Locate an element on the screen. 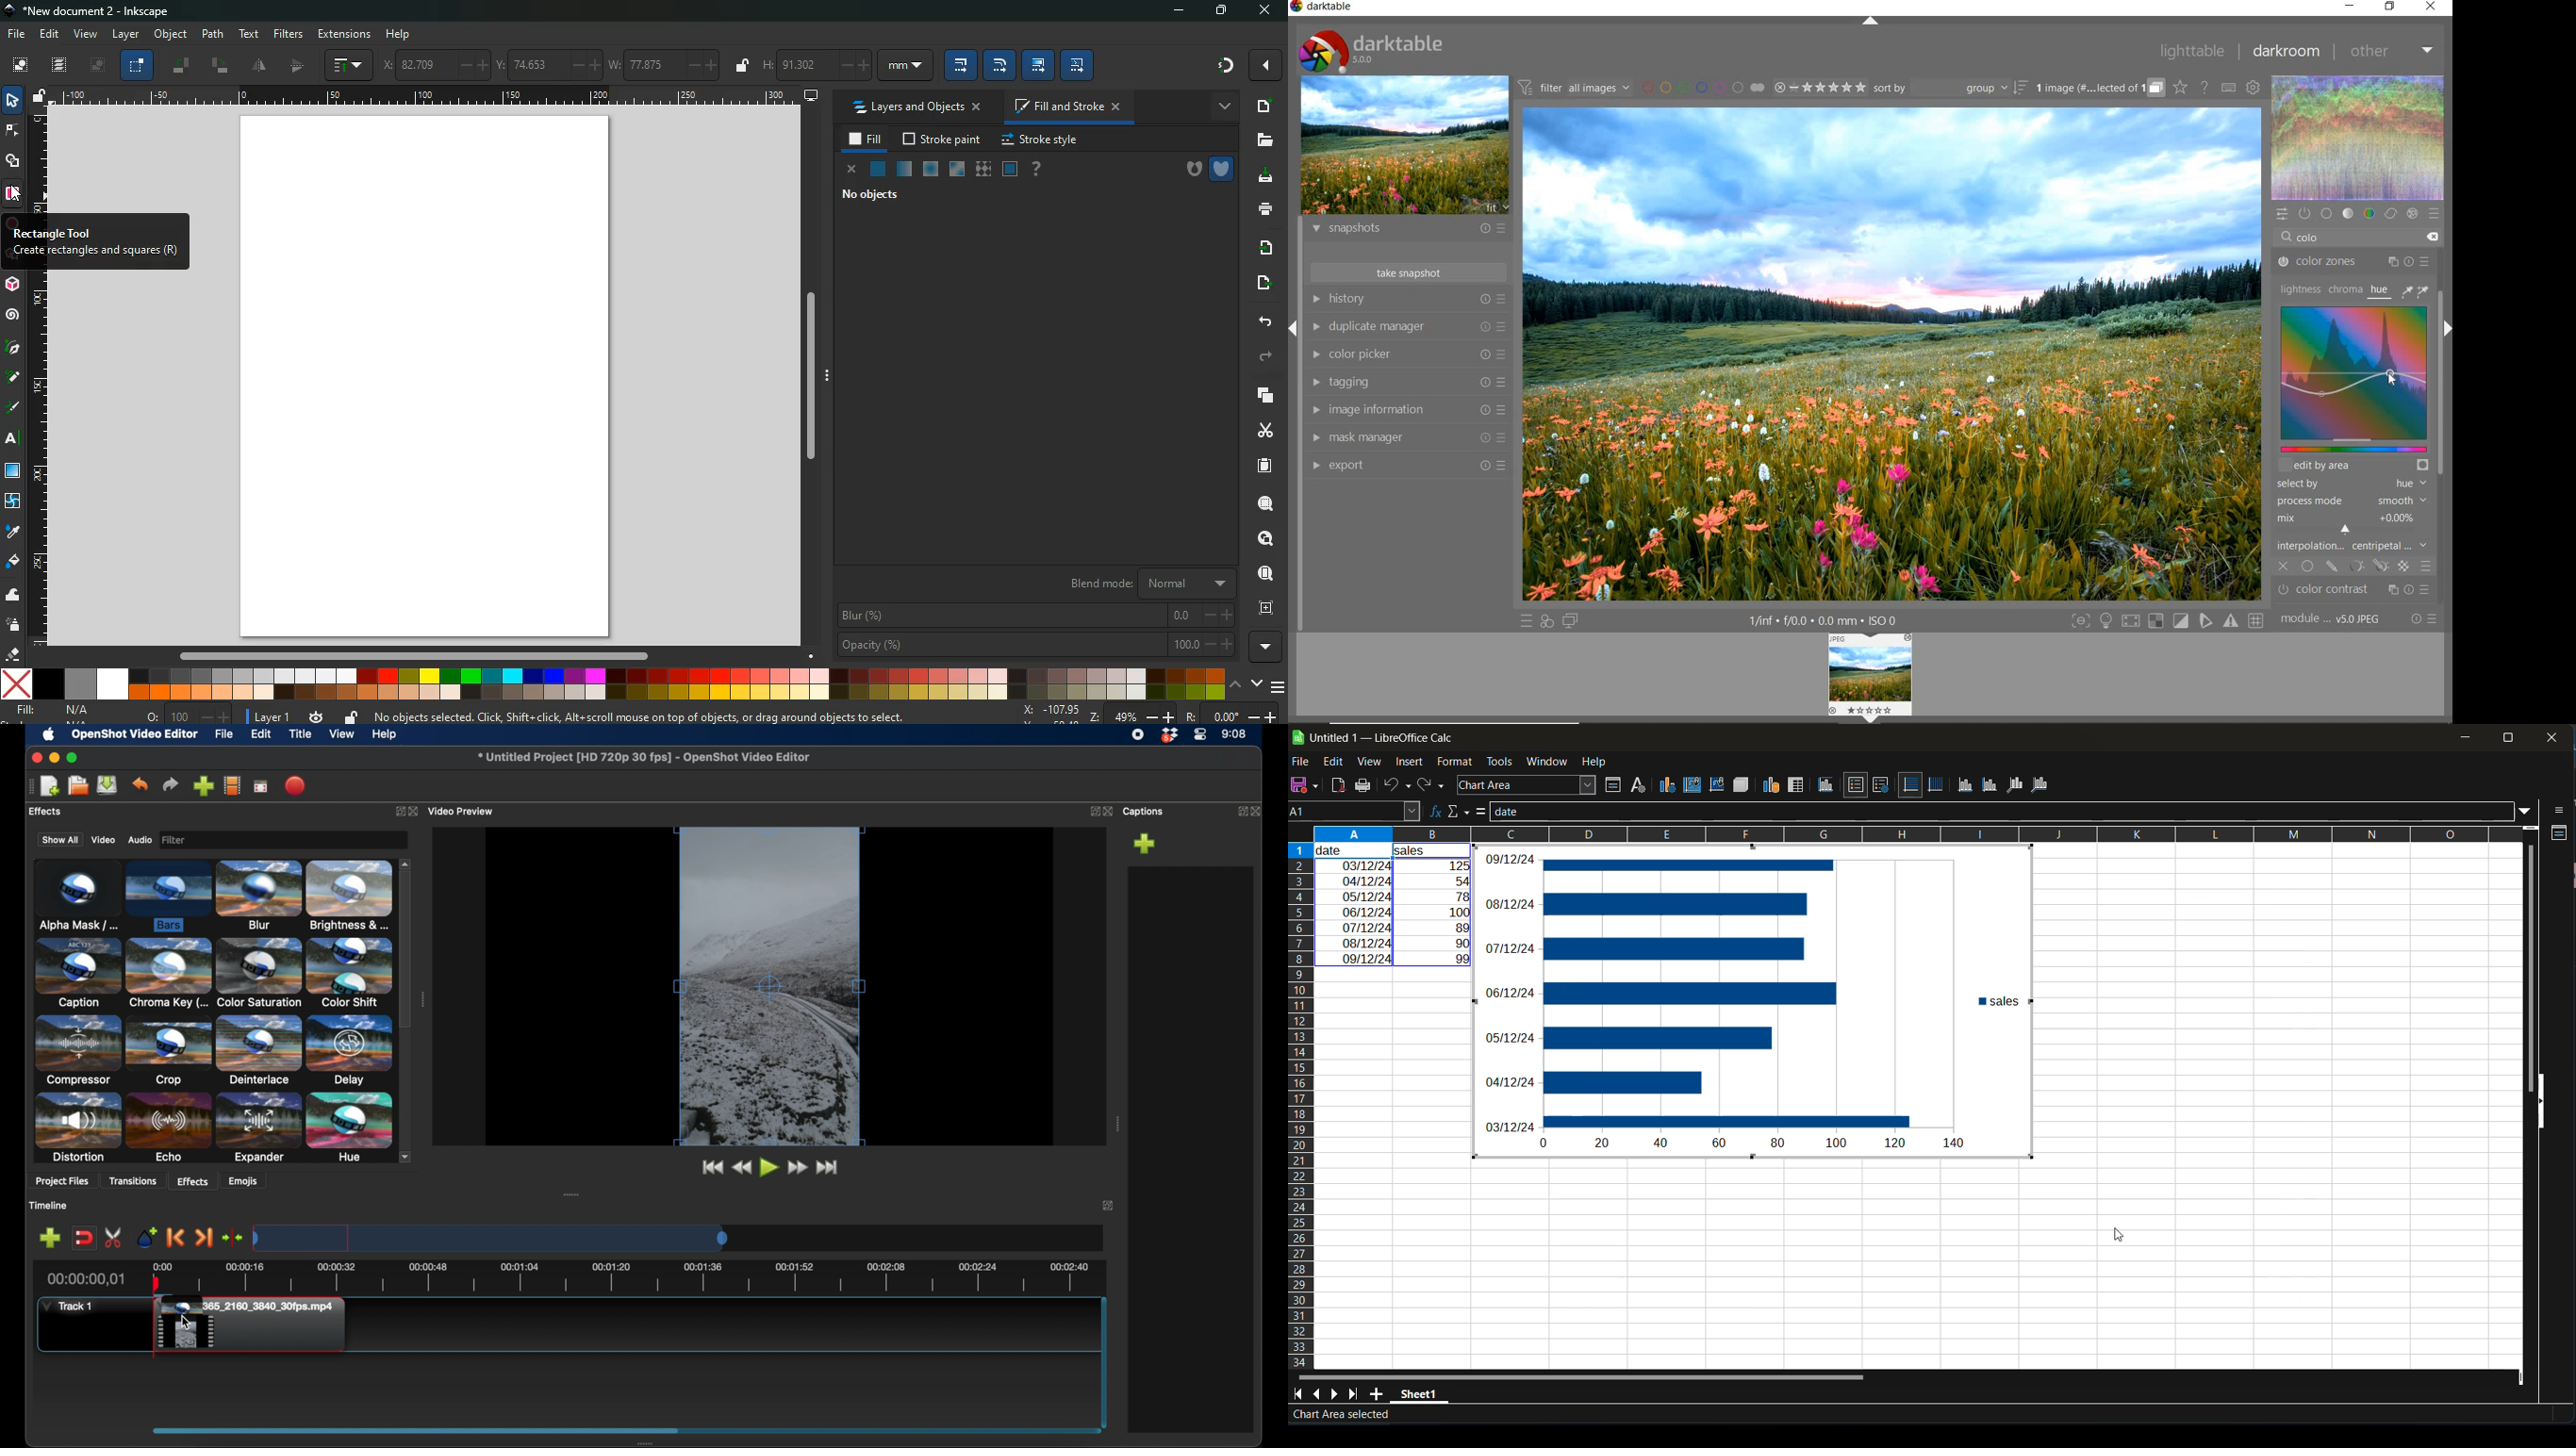  delete is located at coordinates (2433, 237).